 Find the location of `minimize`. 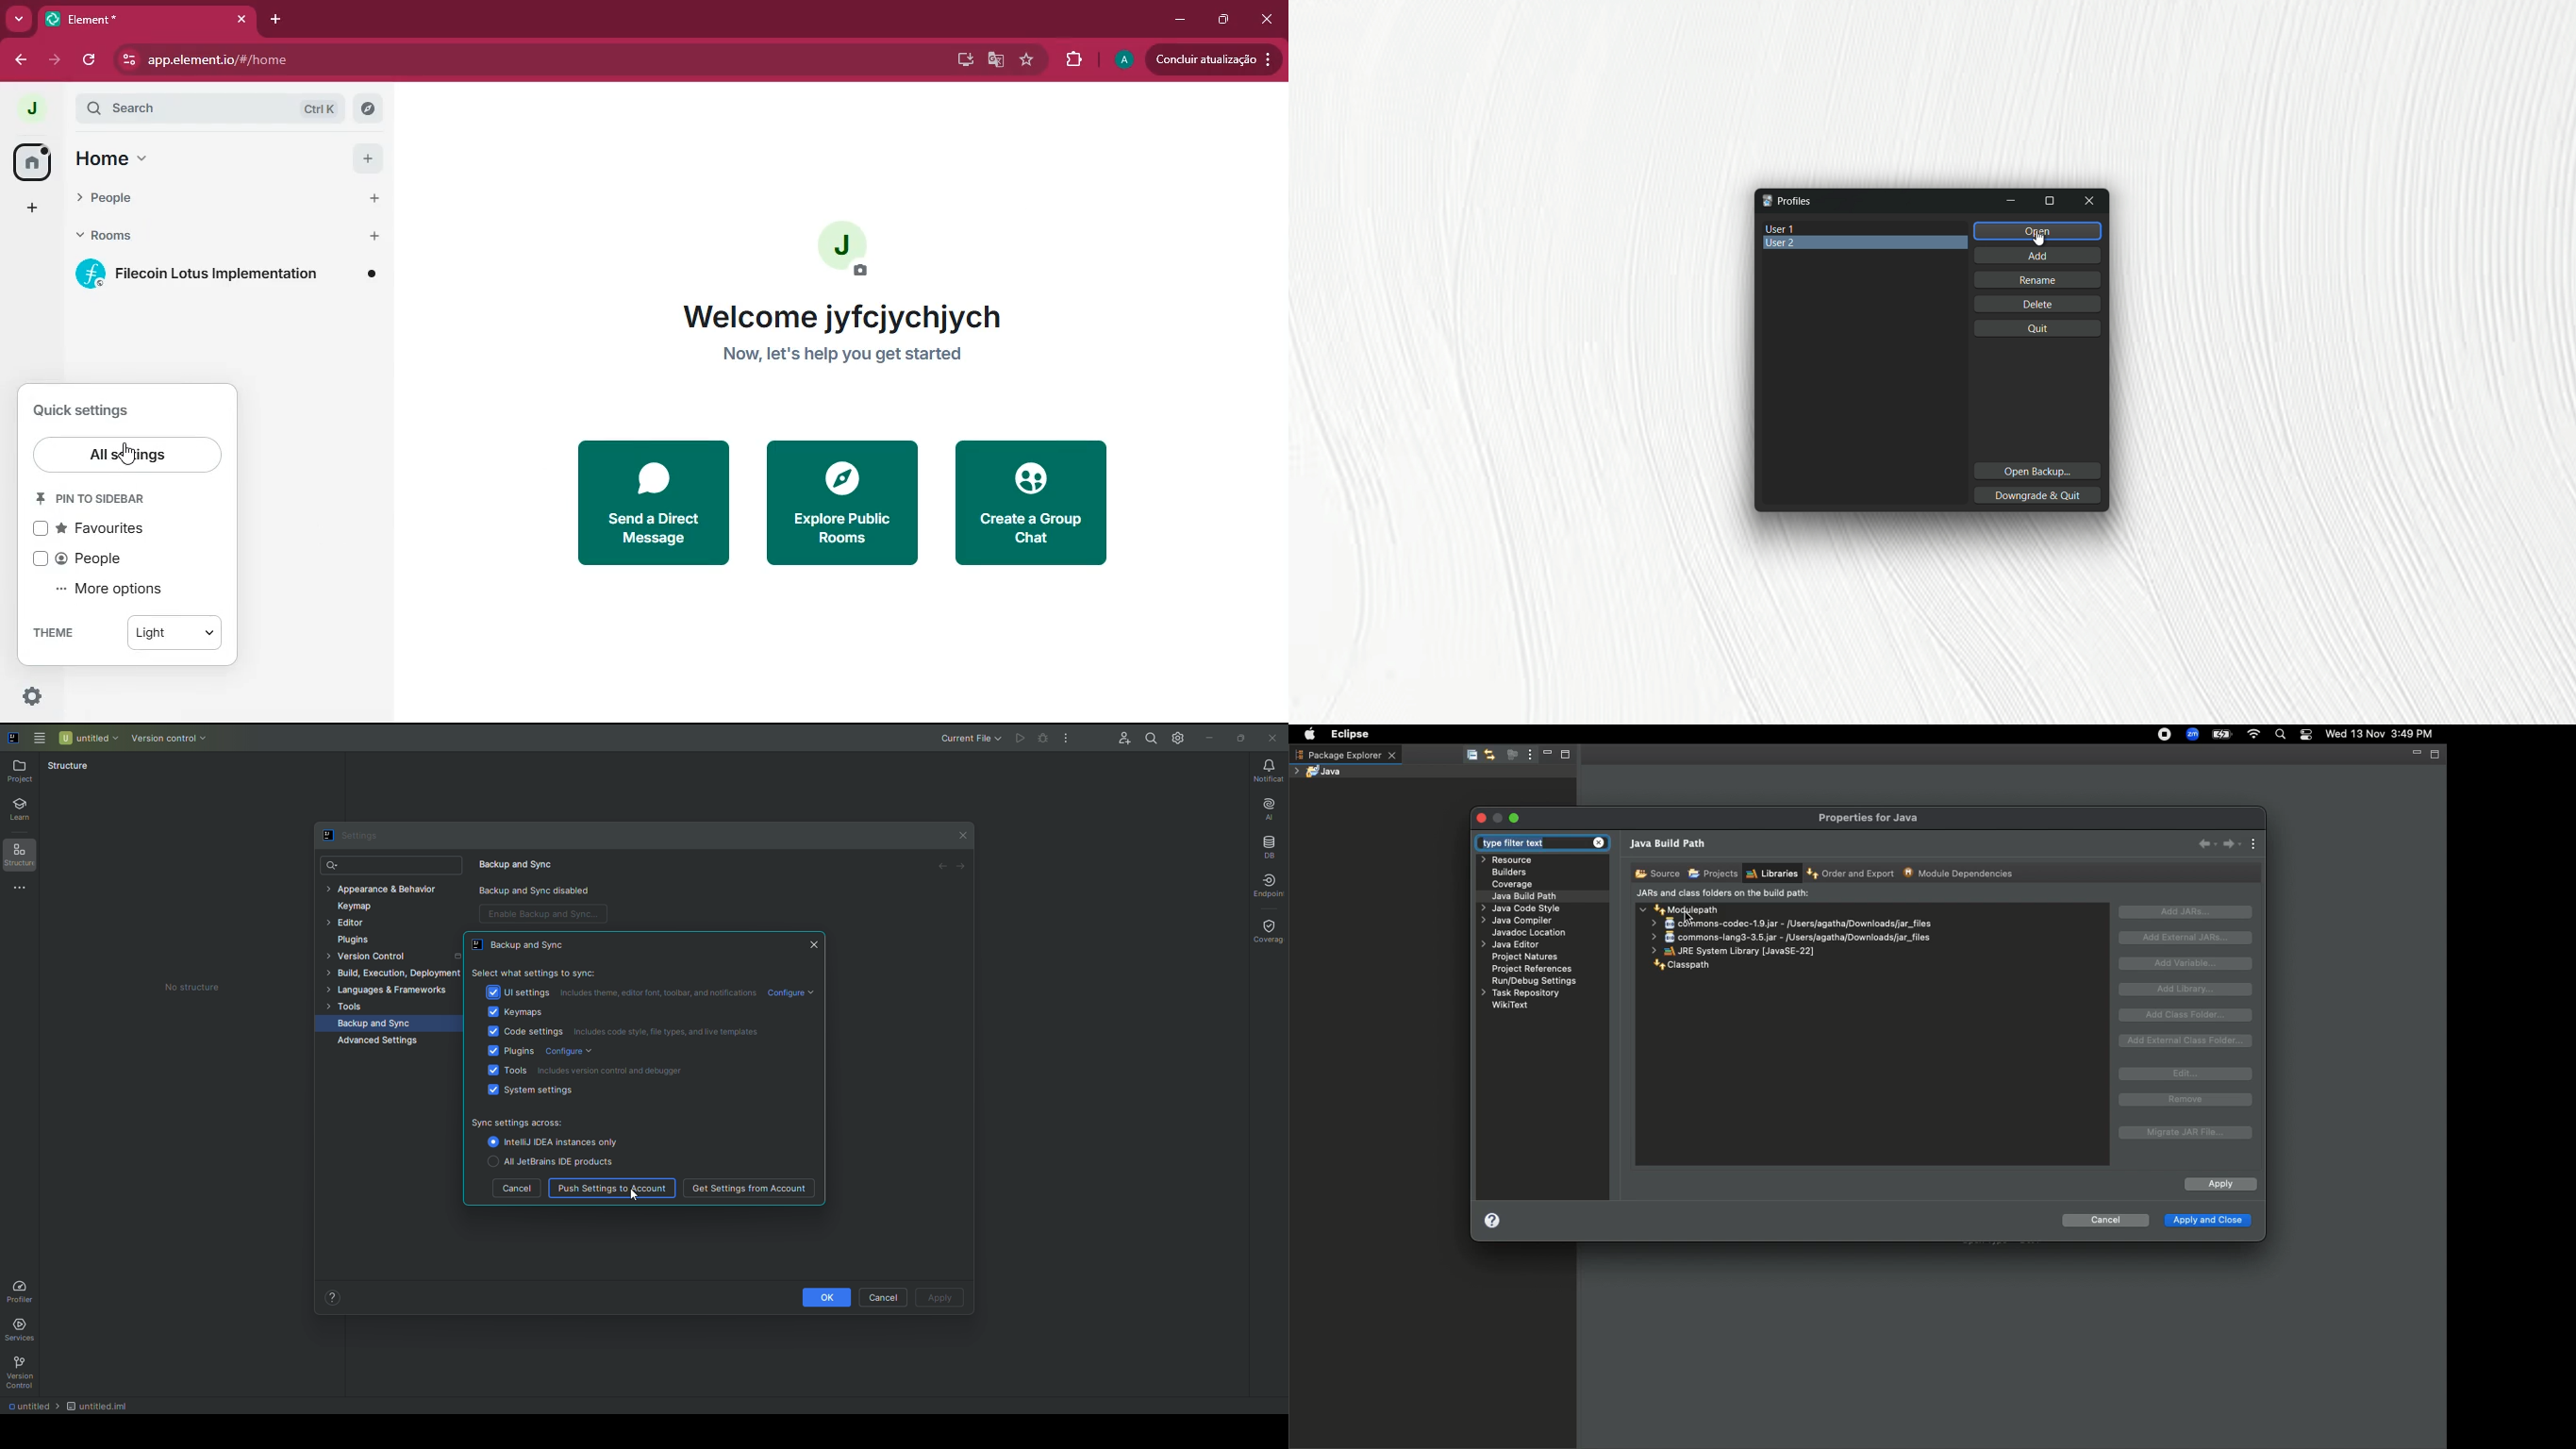

minimize is located at coordinates (2012, 201).